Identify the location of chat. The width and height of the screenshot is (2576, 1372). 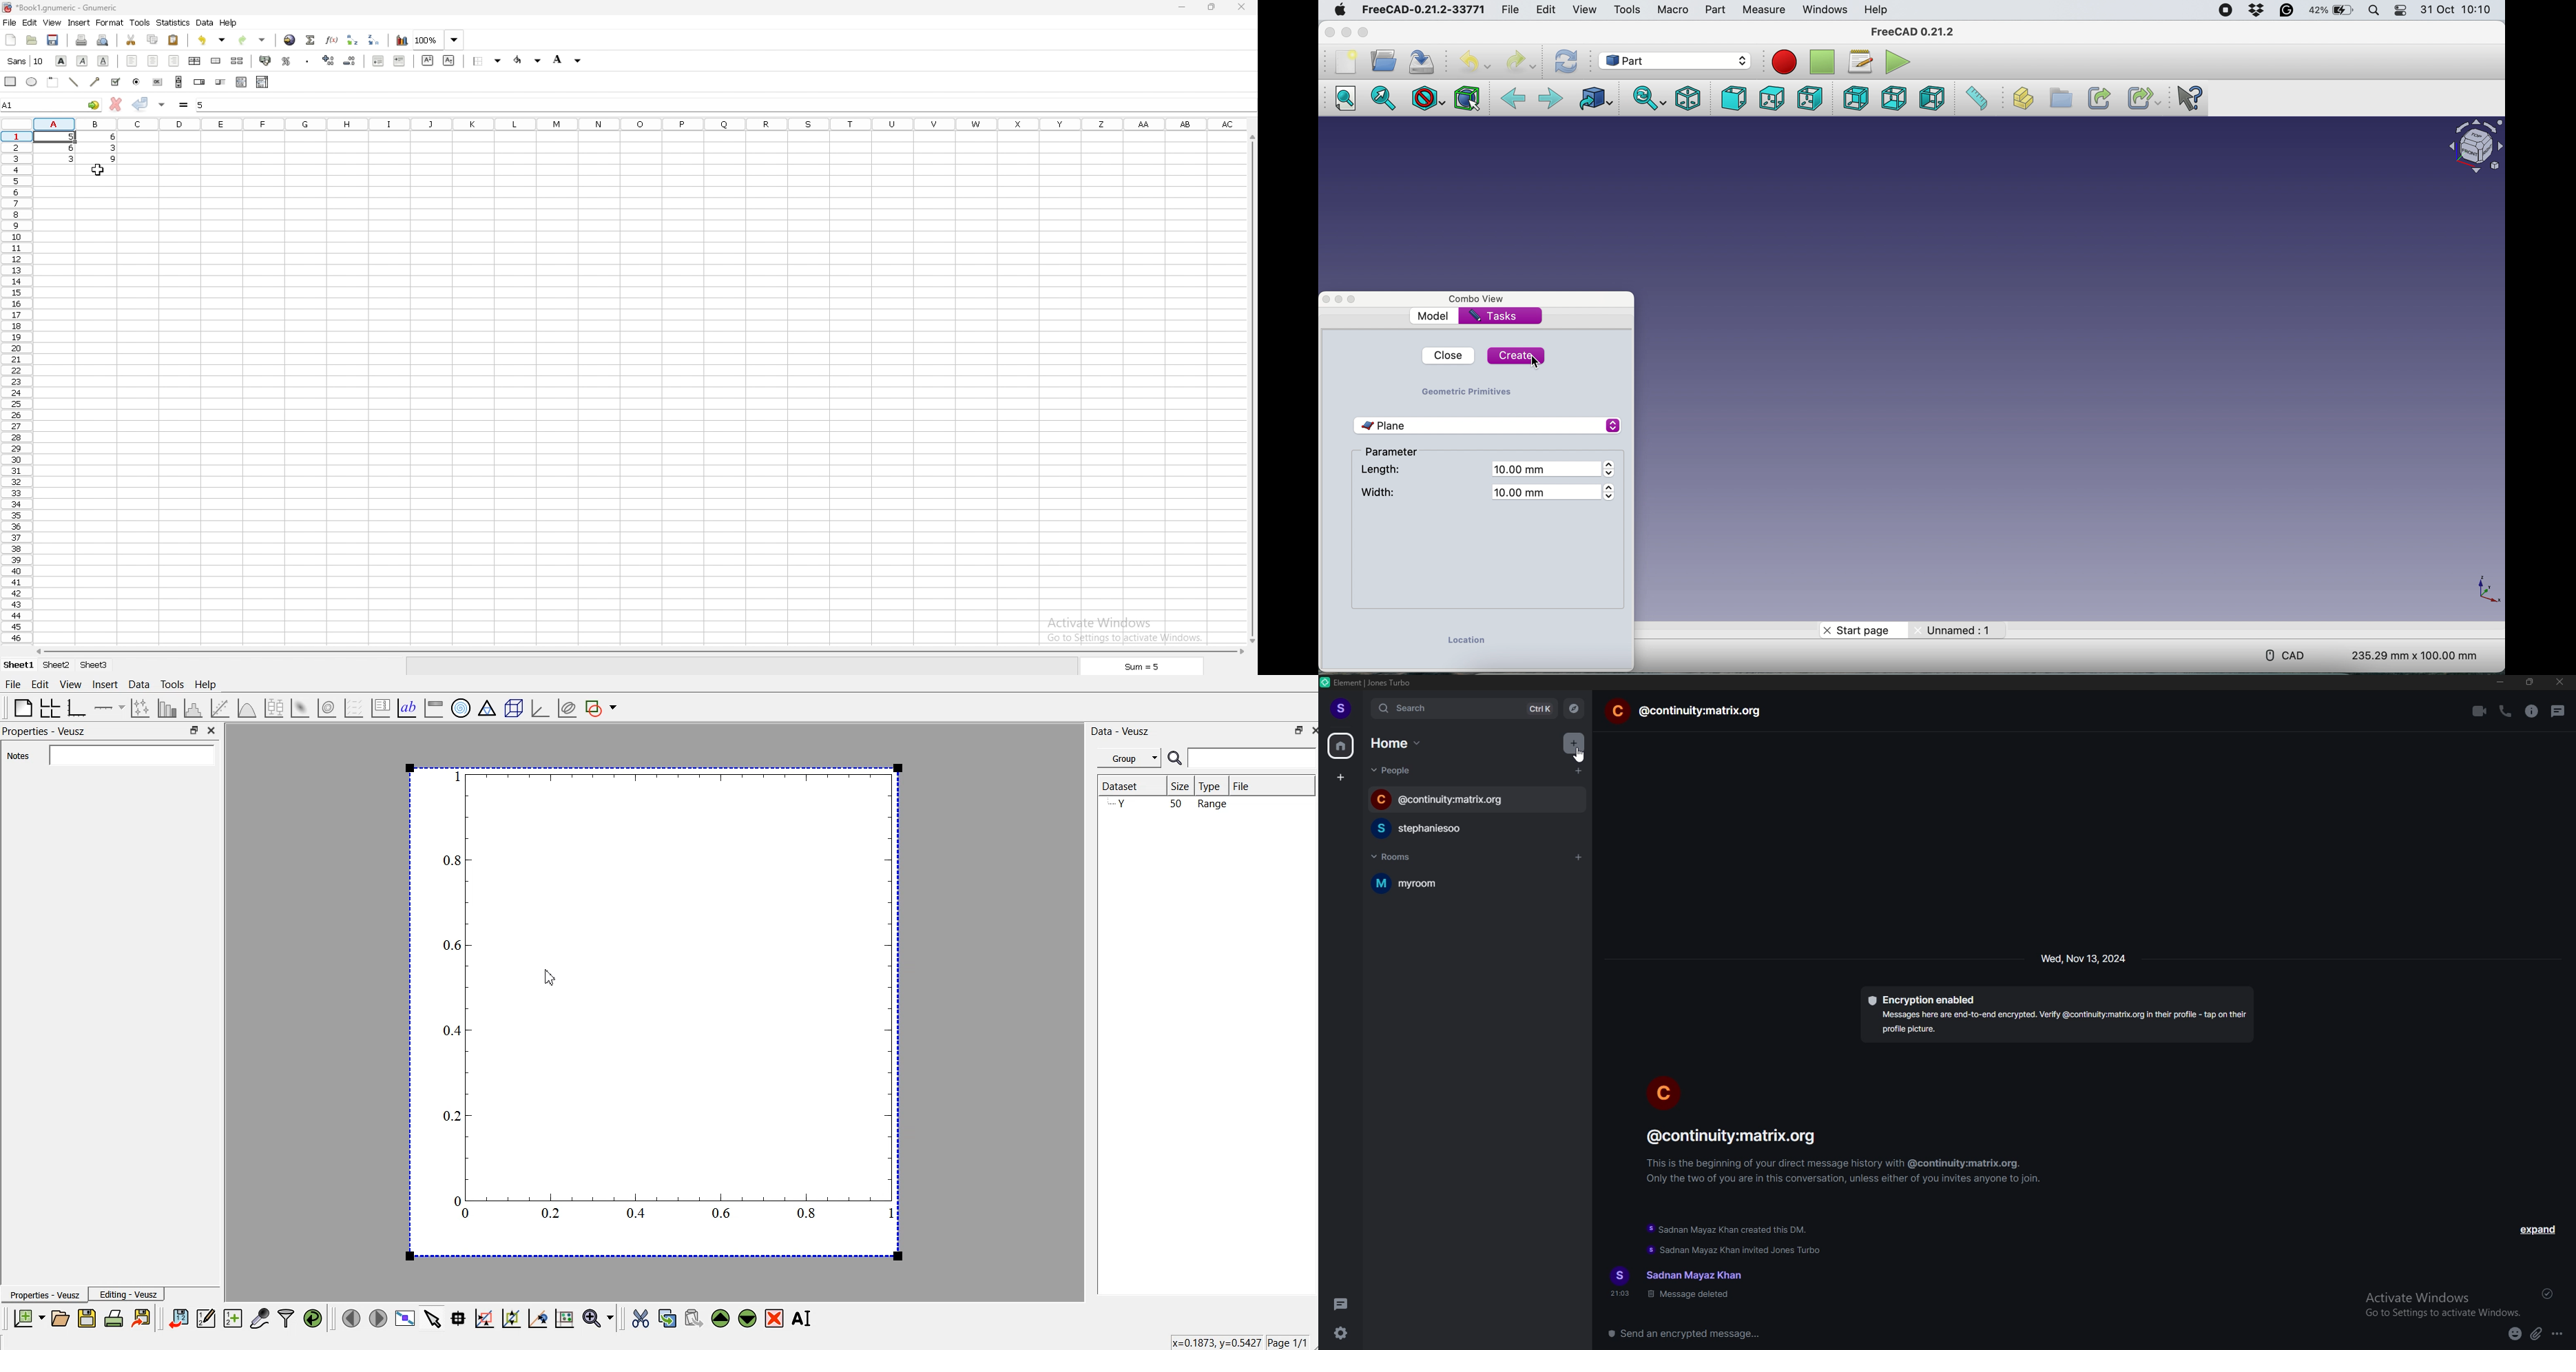
(1478, 800).